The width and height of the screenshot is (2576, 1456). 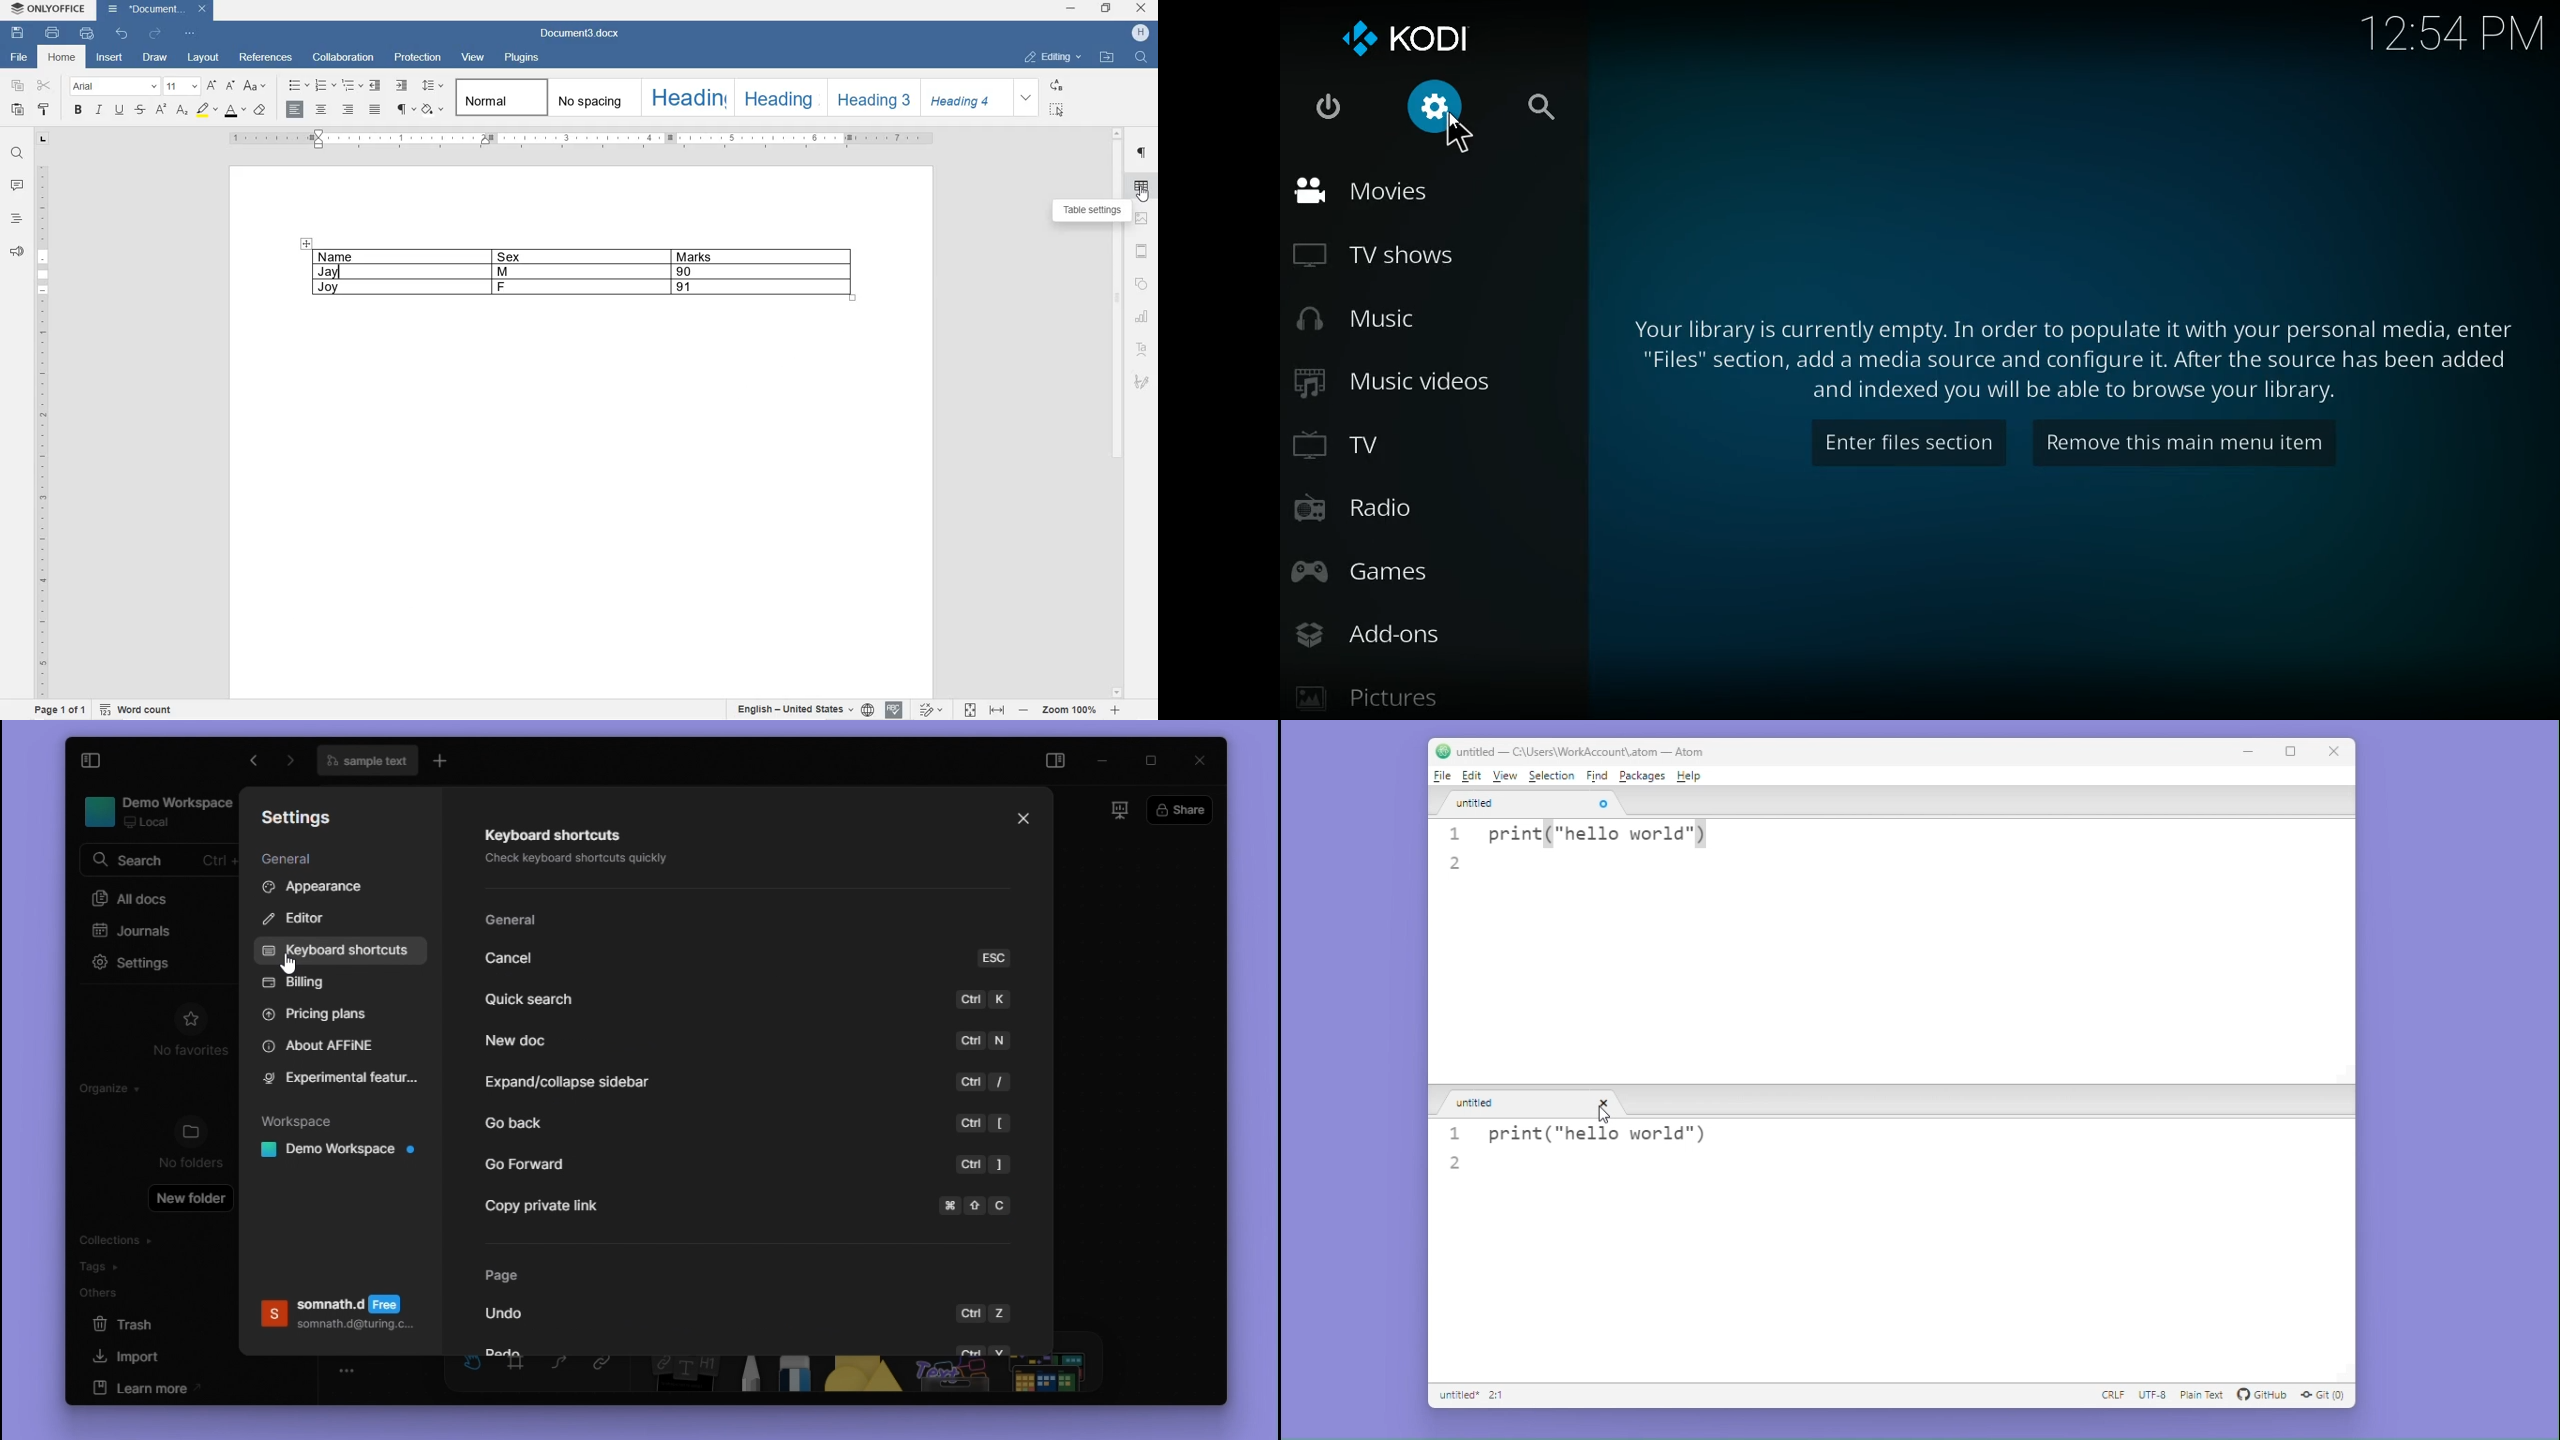 What do you see at coordinates (18, 33) in the screenshot?
I see `SAVE` at bounding box center [18, 33].